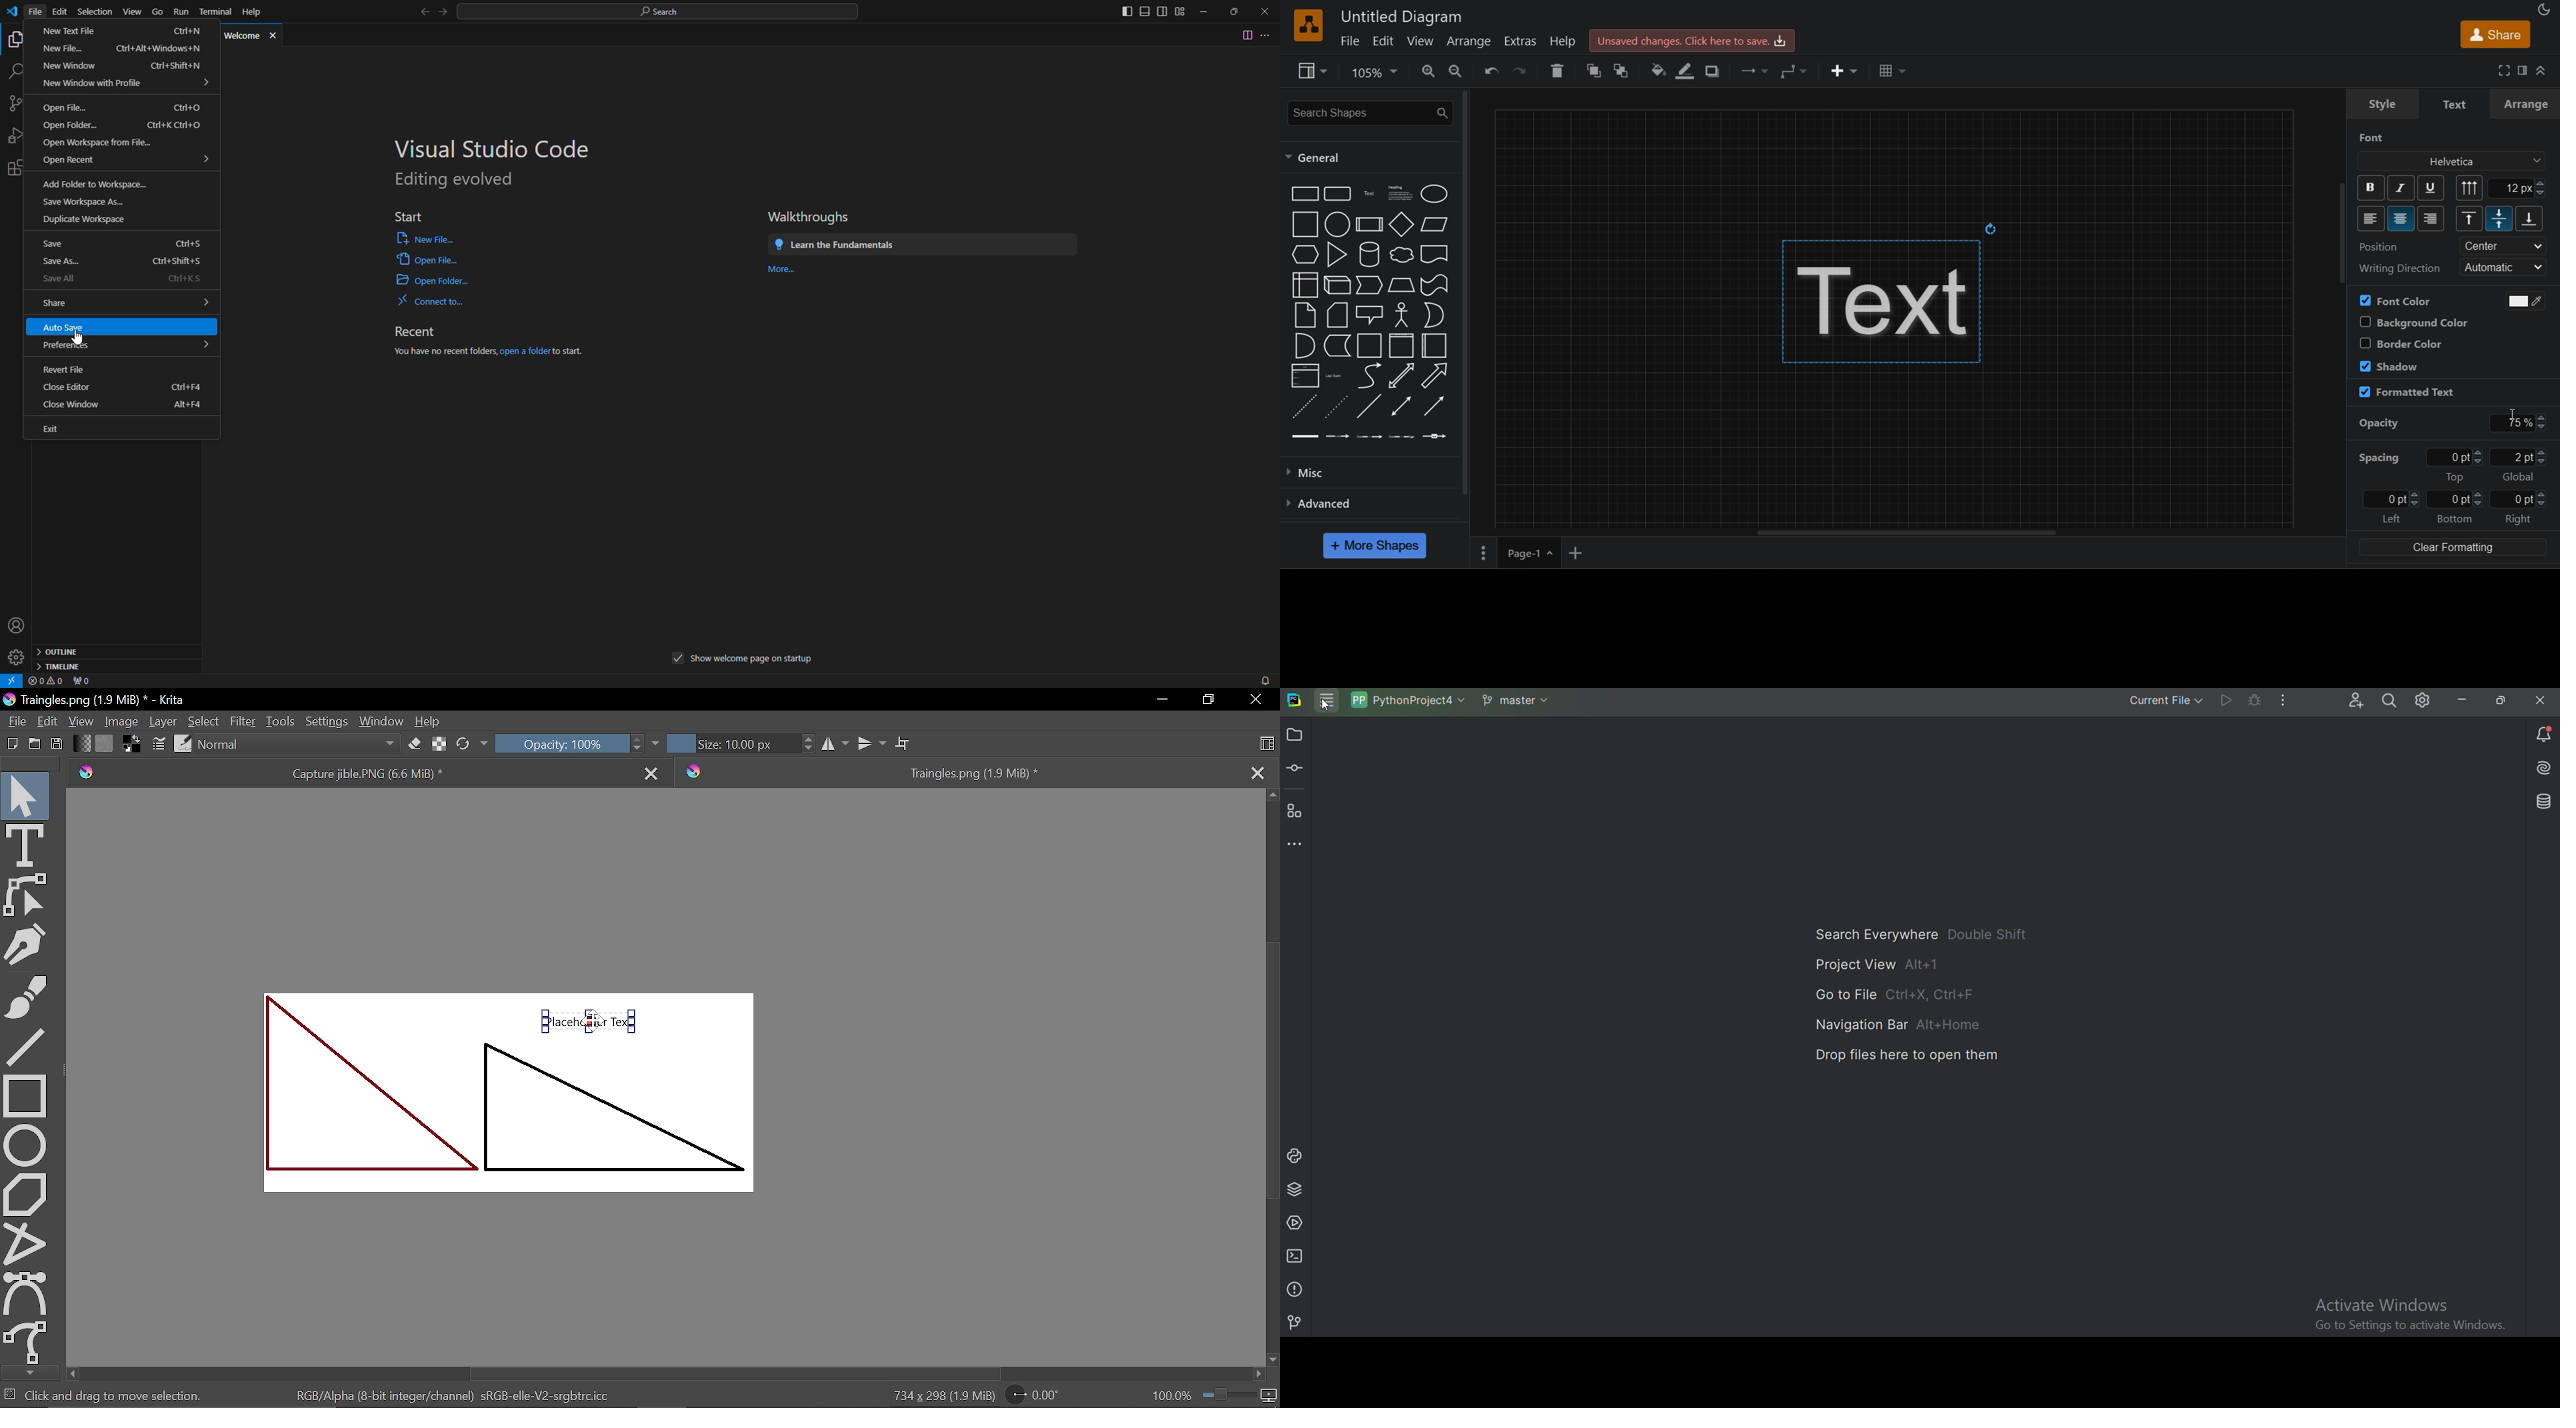 Image resolution: width=2576 pixels, height=1428 pixels. What do you see at coordinates (2526, 104) in the screenshot?
I see `arrange` at bounding box center [2526, 104].